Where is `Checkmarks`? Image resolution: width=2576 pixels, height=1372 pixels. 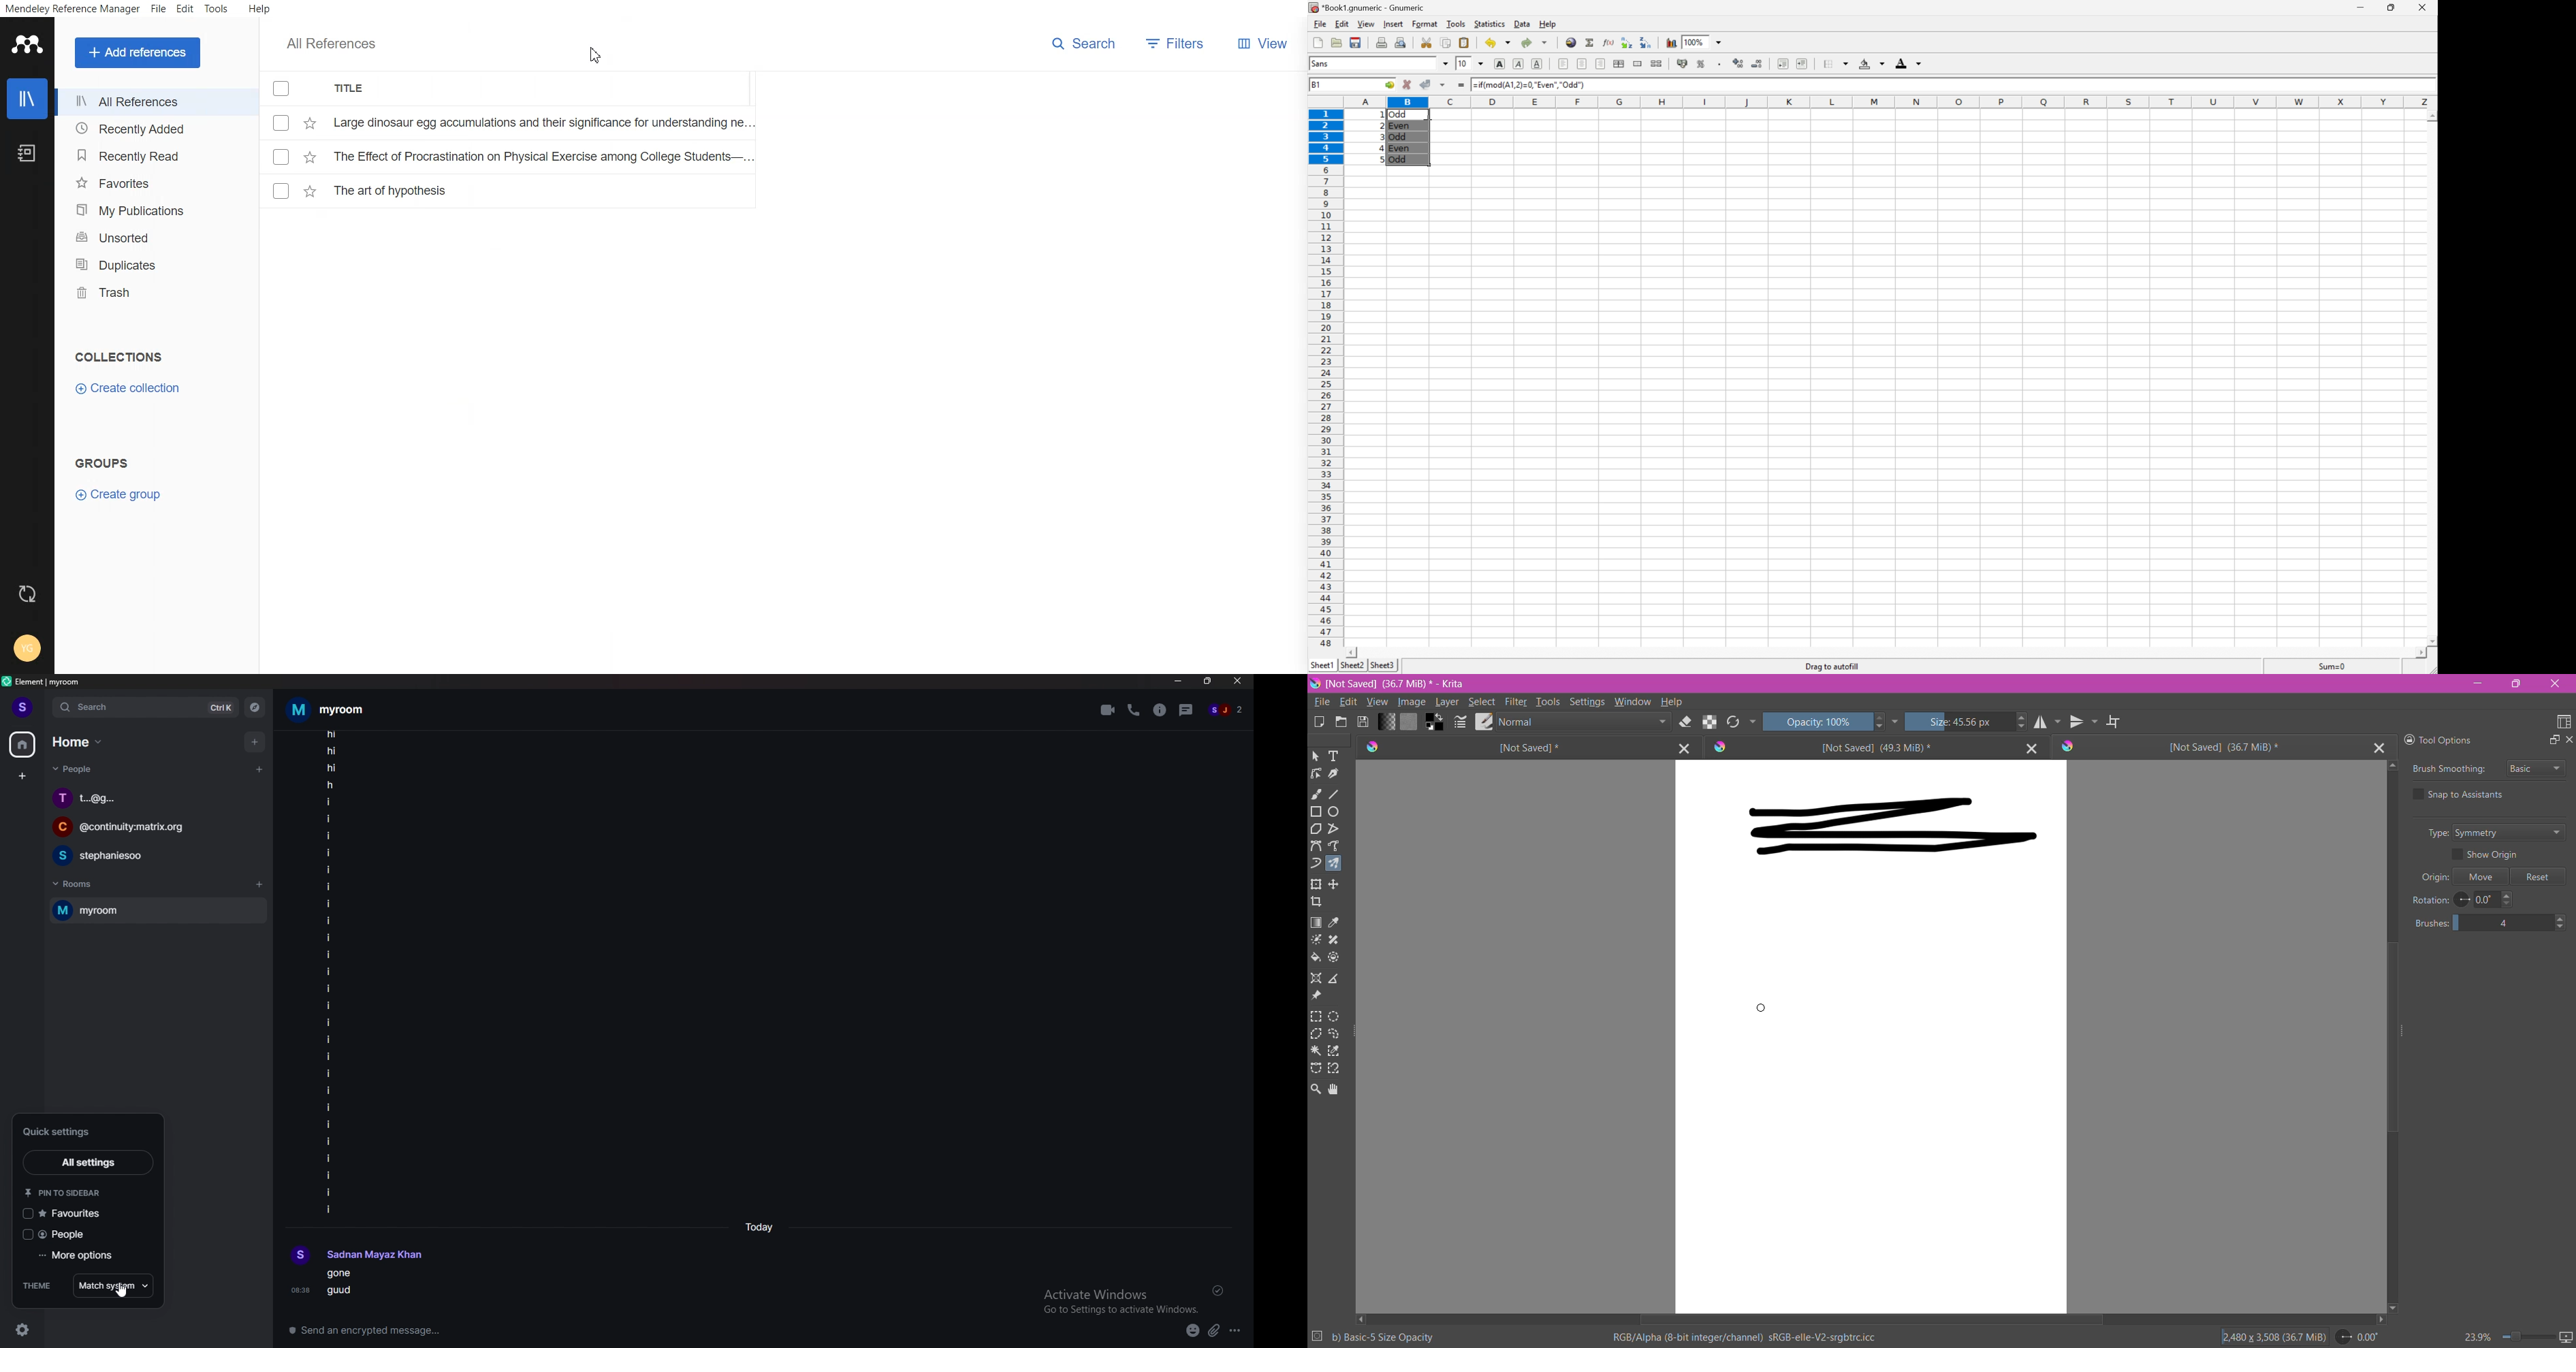
Checkmarks is located at coordinates (281, 89).